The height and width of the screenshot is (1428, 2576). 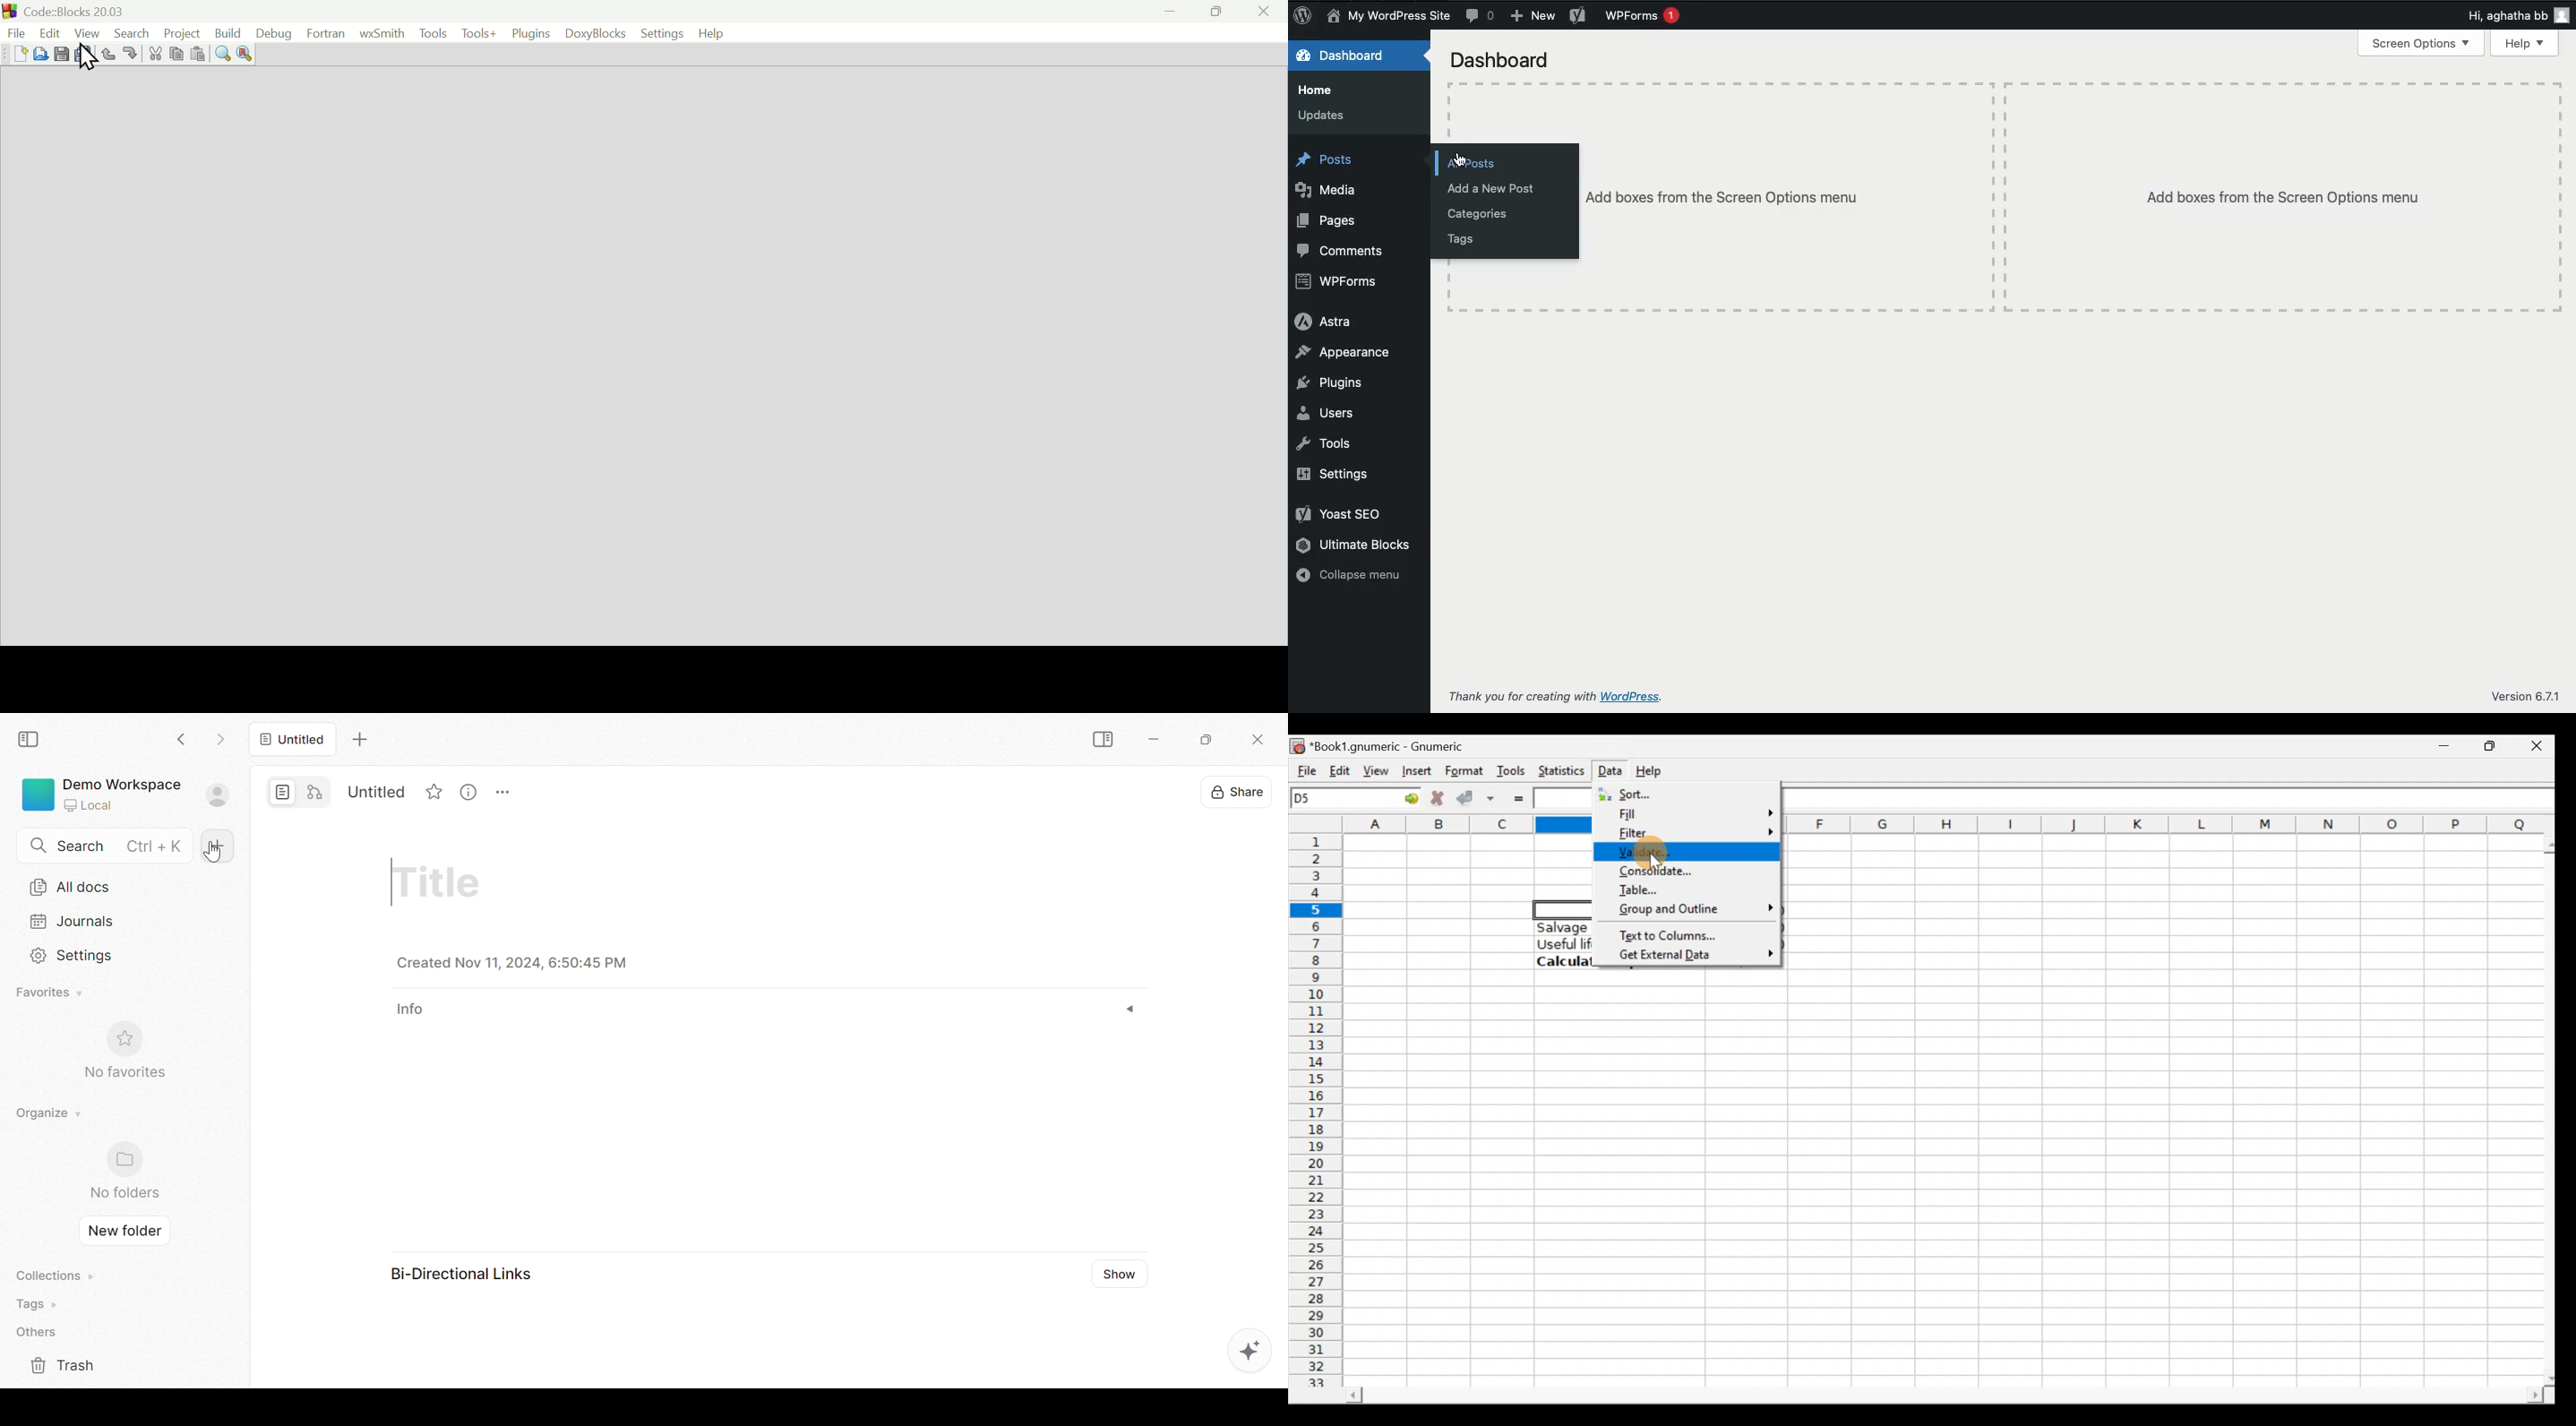 I want to click on Maximize, so click(x=2493, y=745).